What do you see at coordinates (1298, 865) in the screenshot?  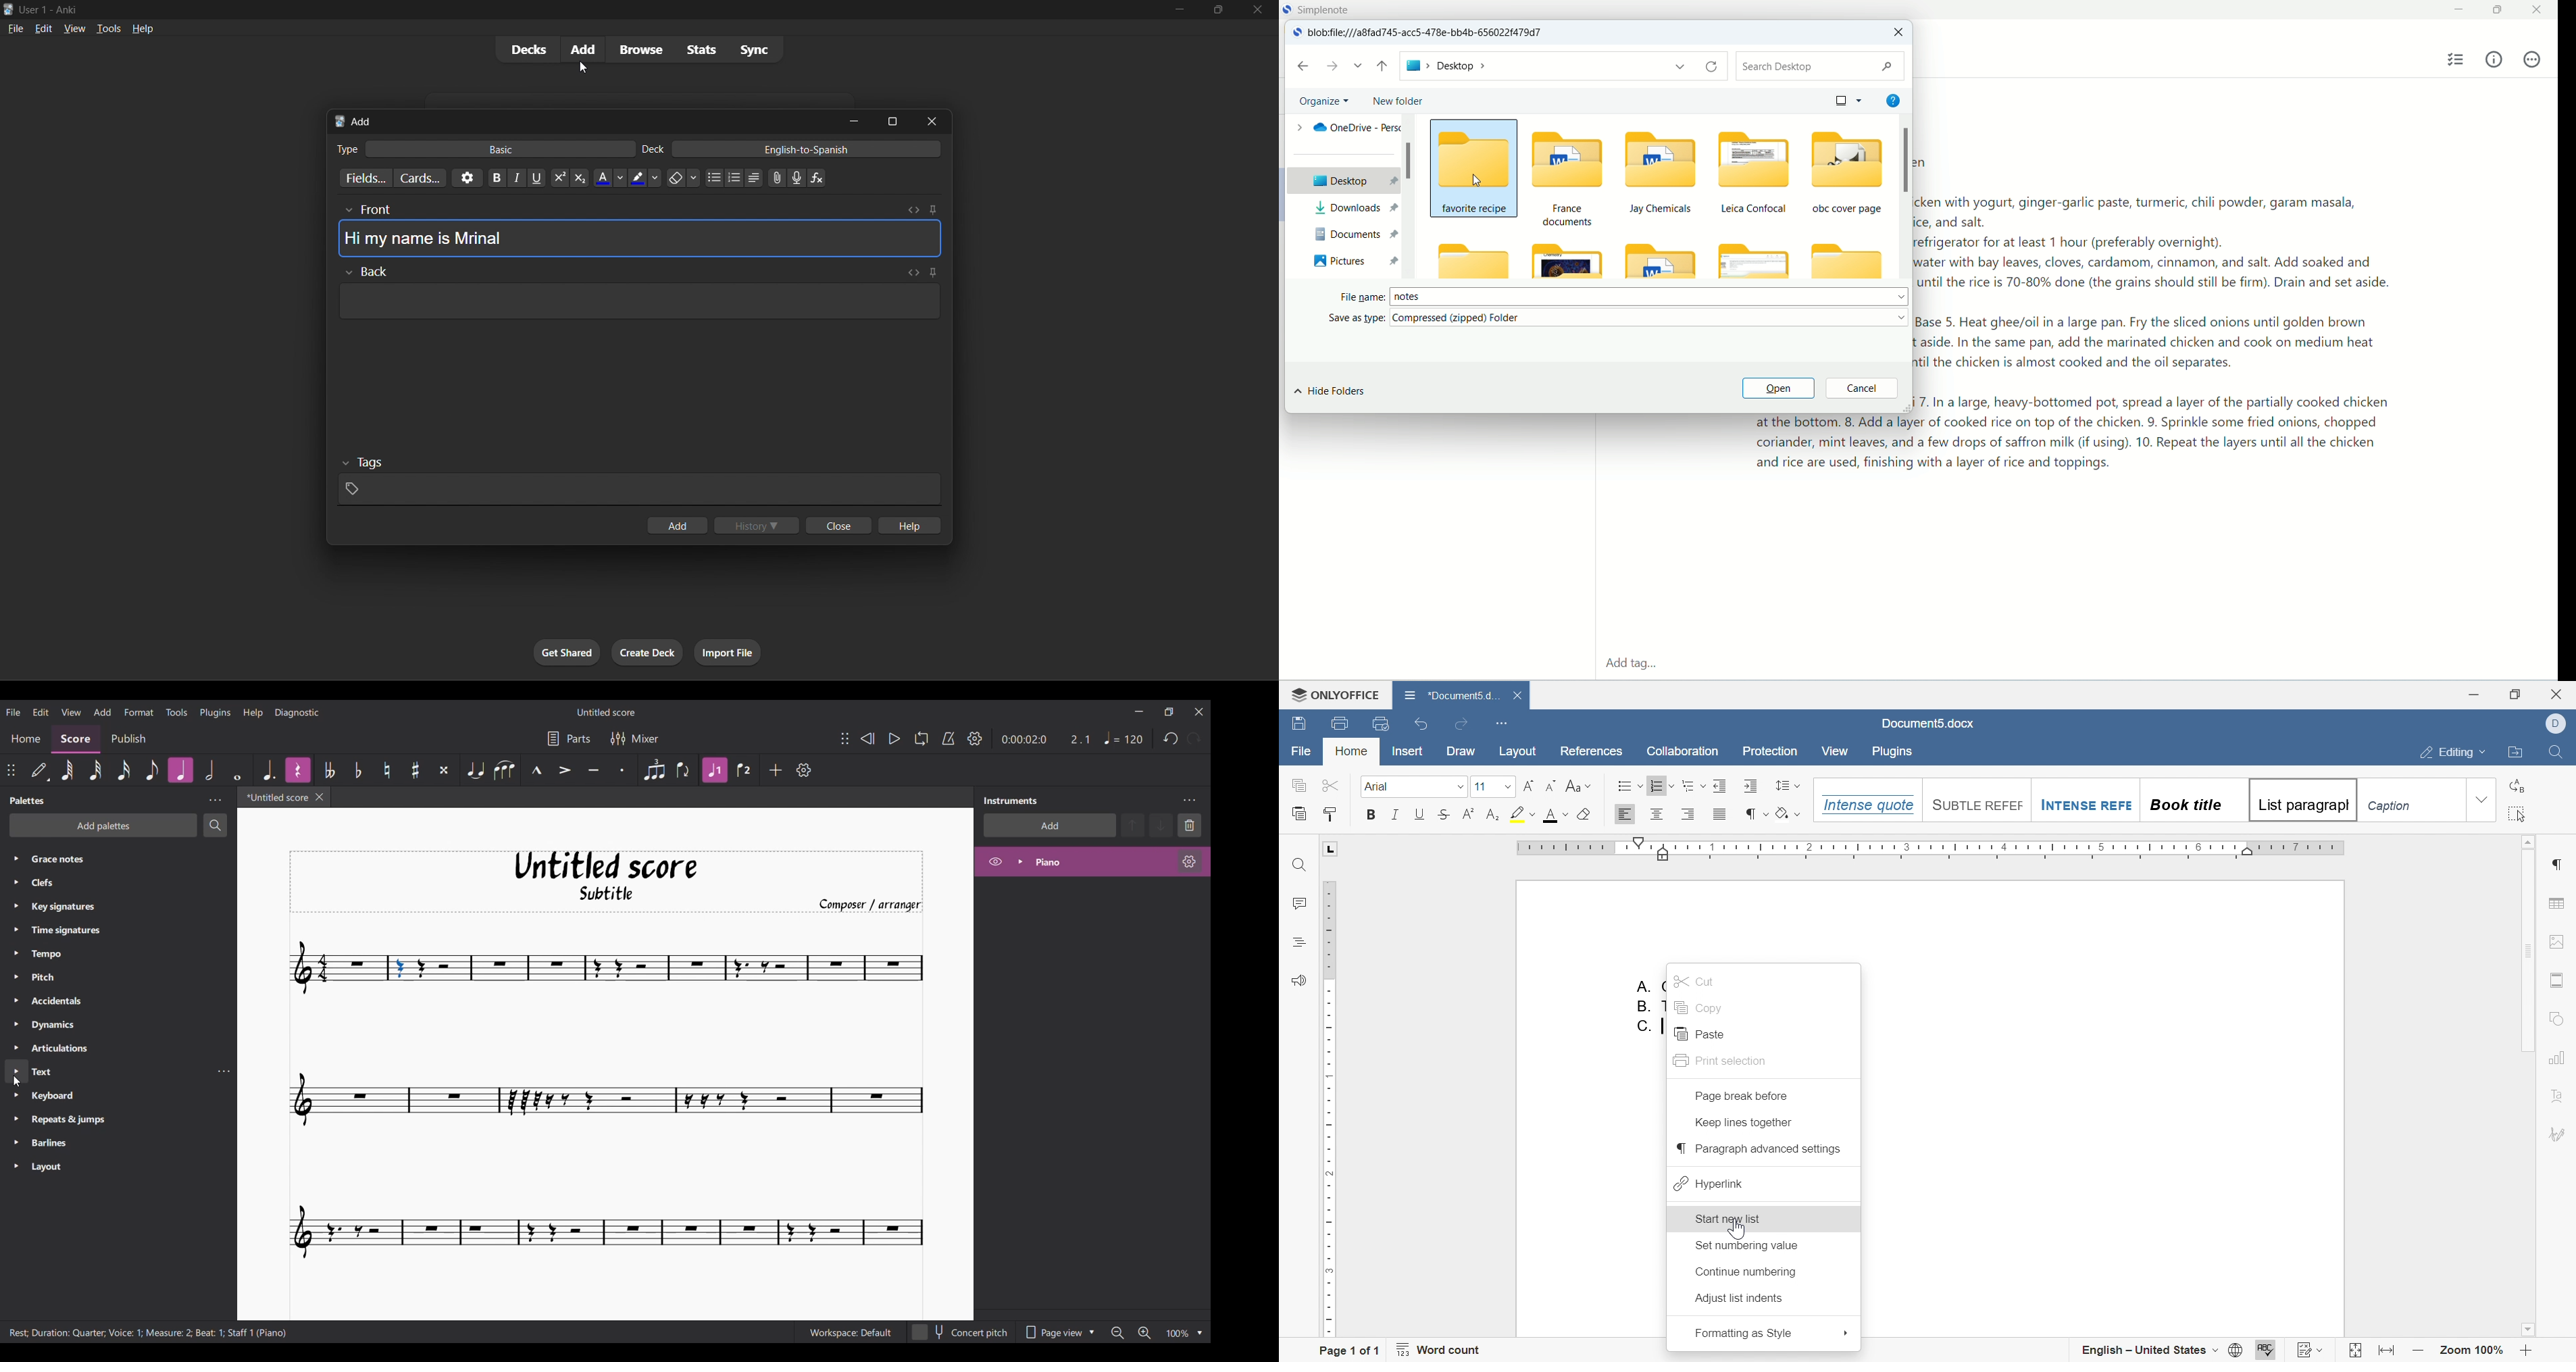 I see `Find` at bounding box center [1298, 865].